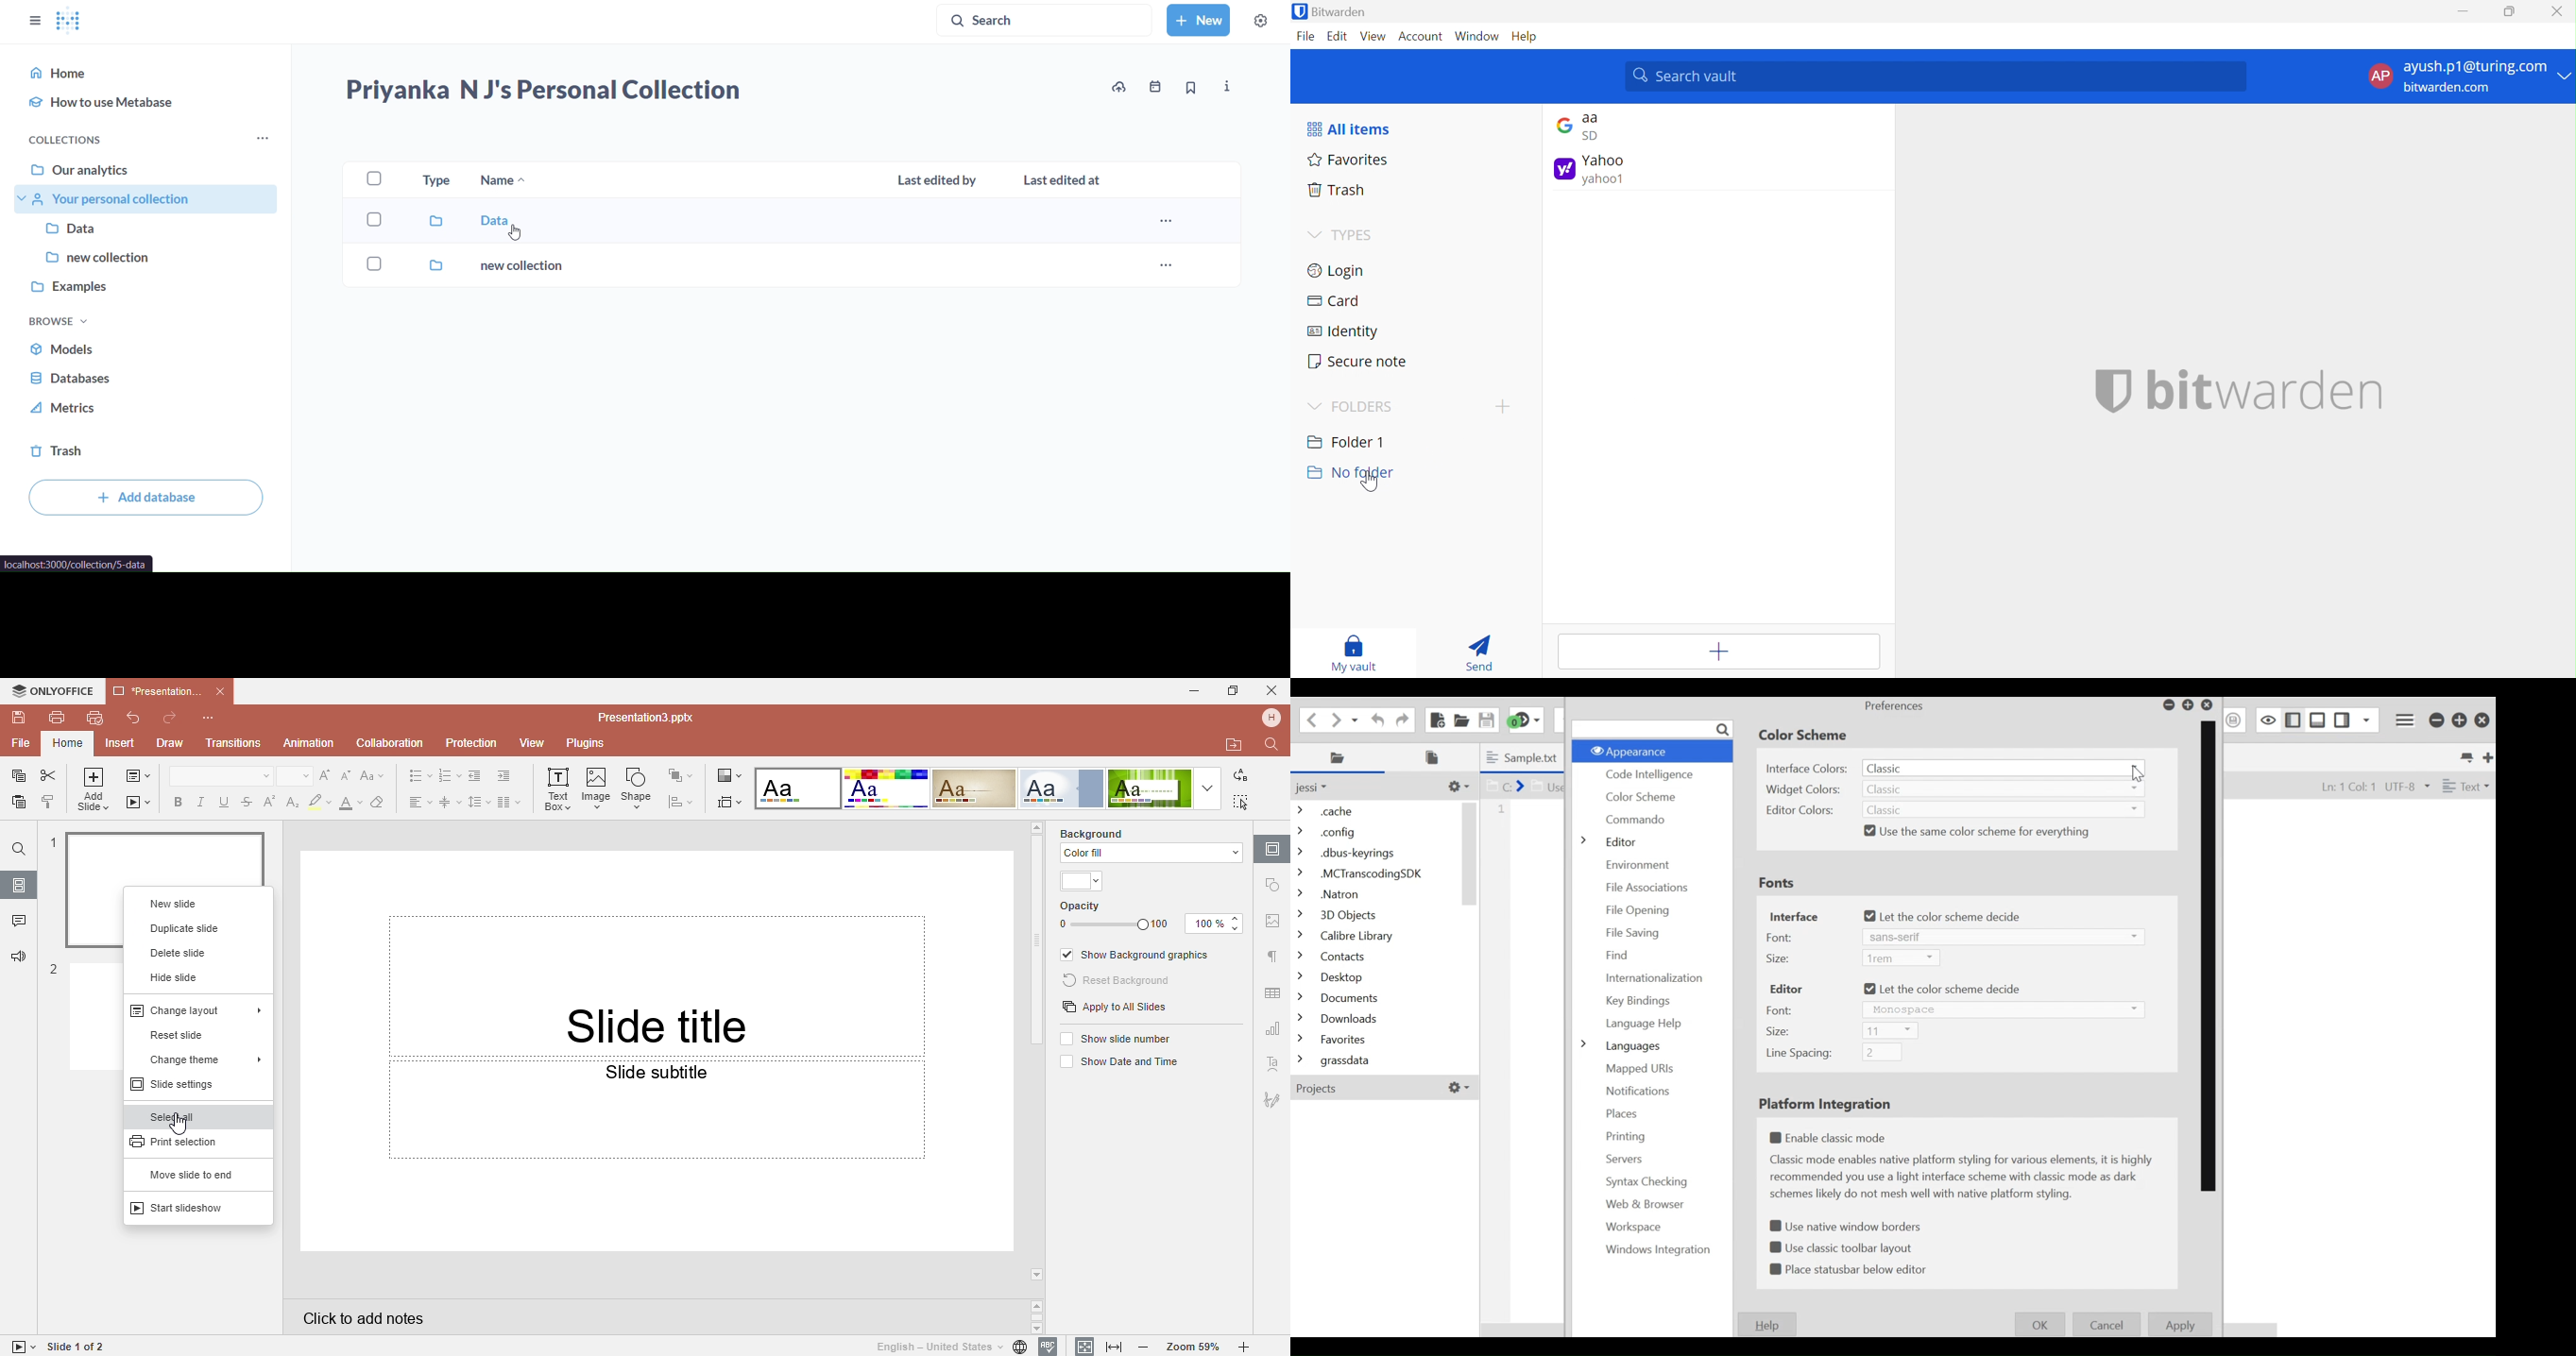 This screenshot has height=1372, width=2576. Describe the element at coordinates (1619, 954) in the screenshot. I see `Find` at that location.